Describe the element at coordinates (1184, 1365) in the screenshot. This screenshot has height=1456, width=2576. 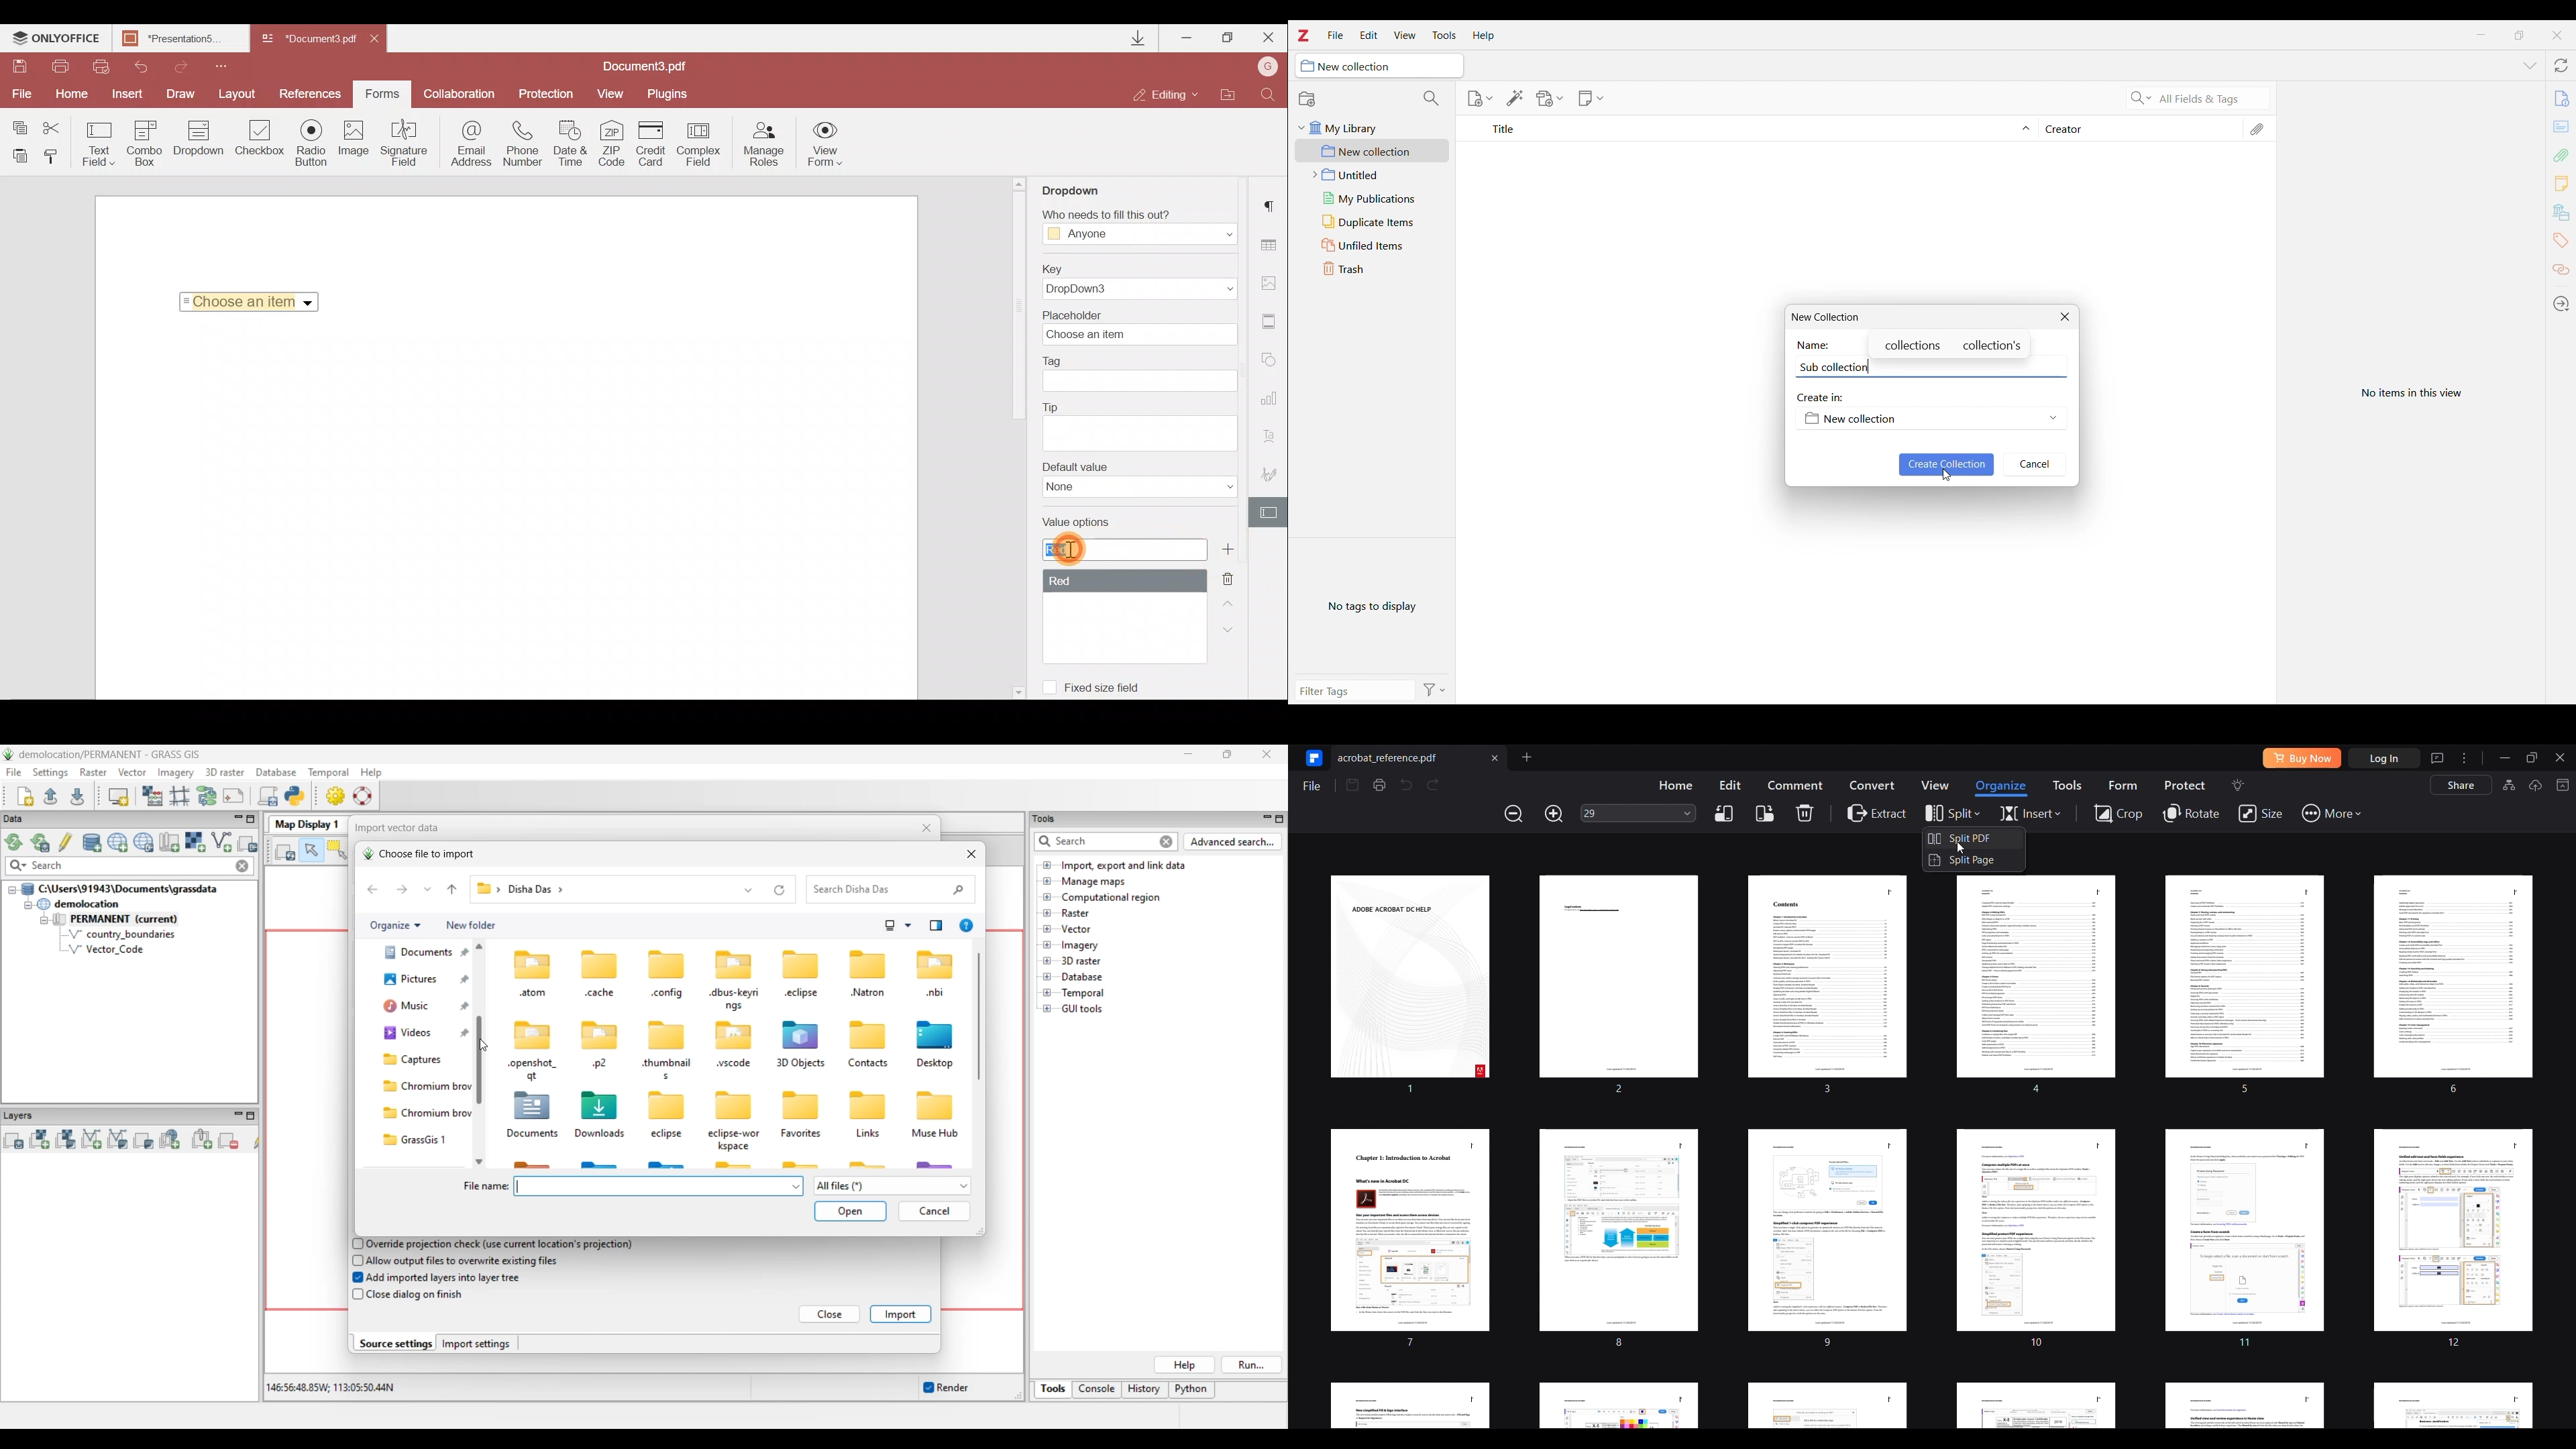
I see `Help` at that location.